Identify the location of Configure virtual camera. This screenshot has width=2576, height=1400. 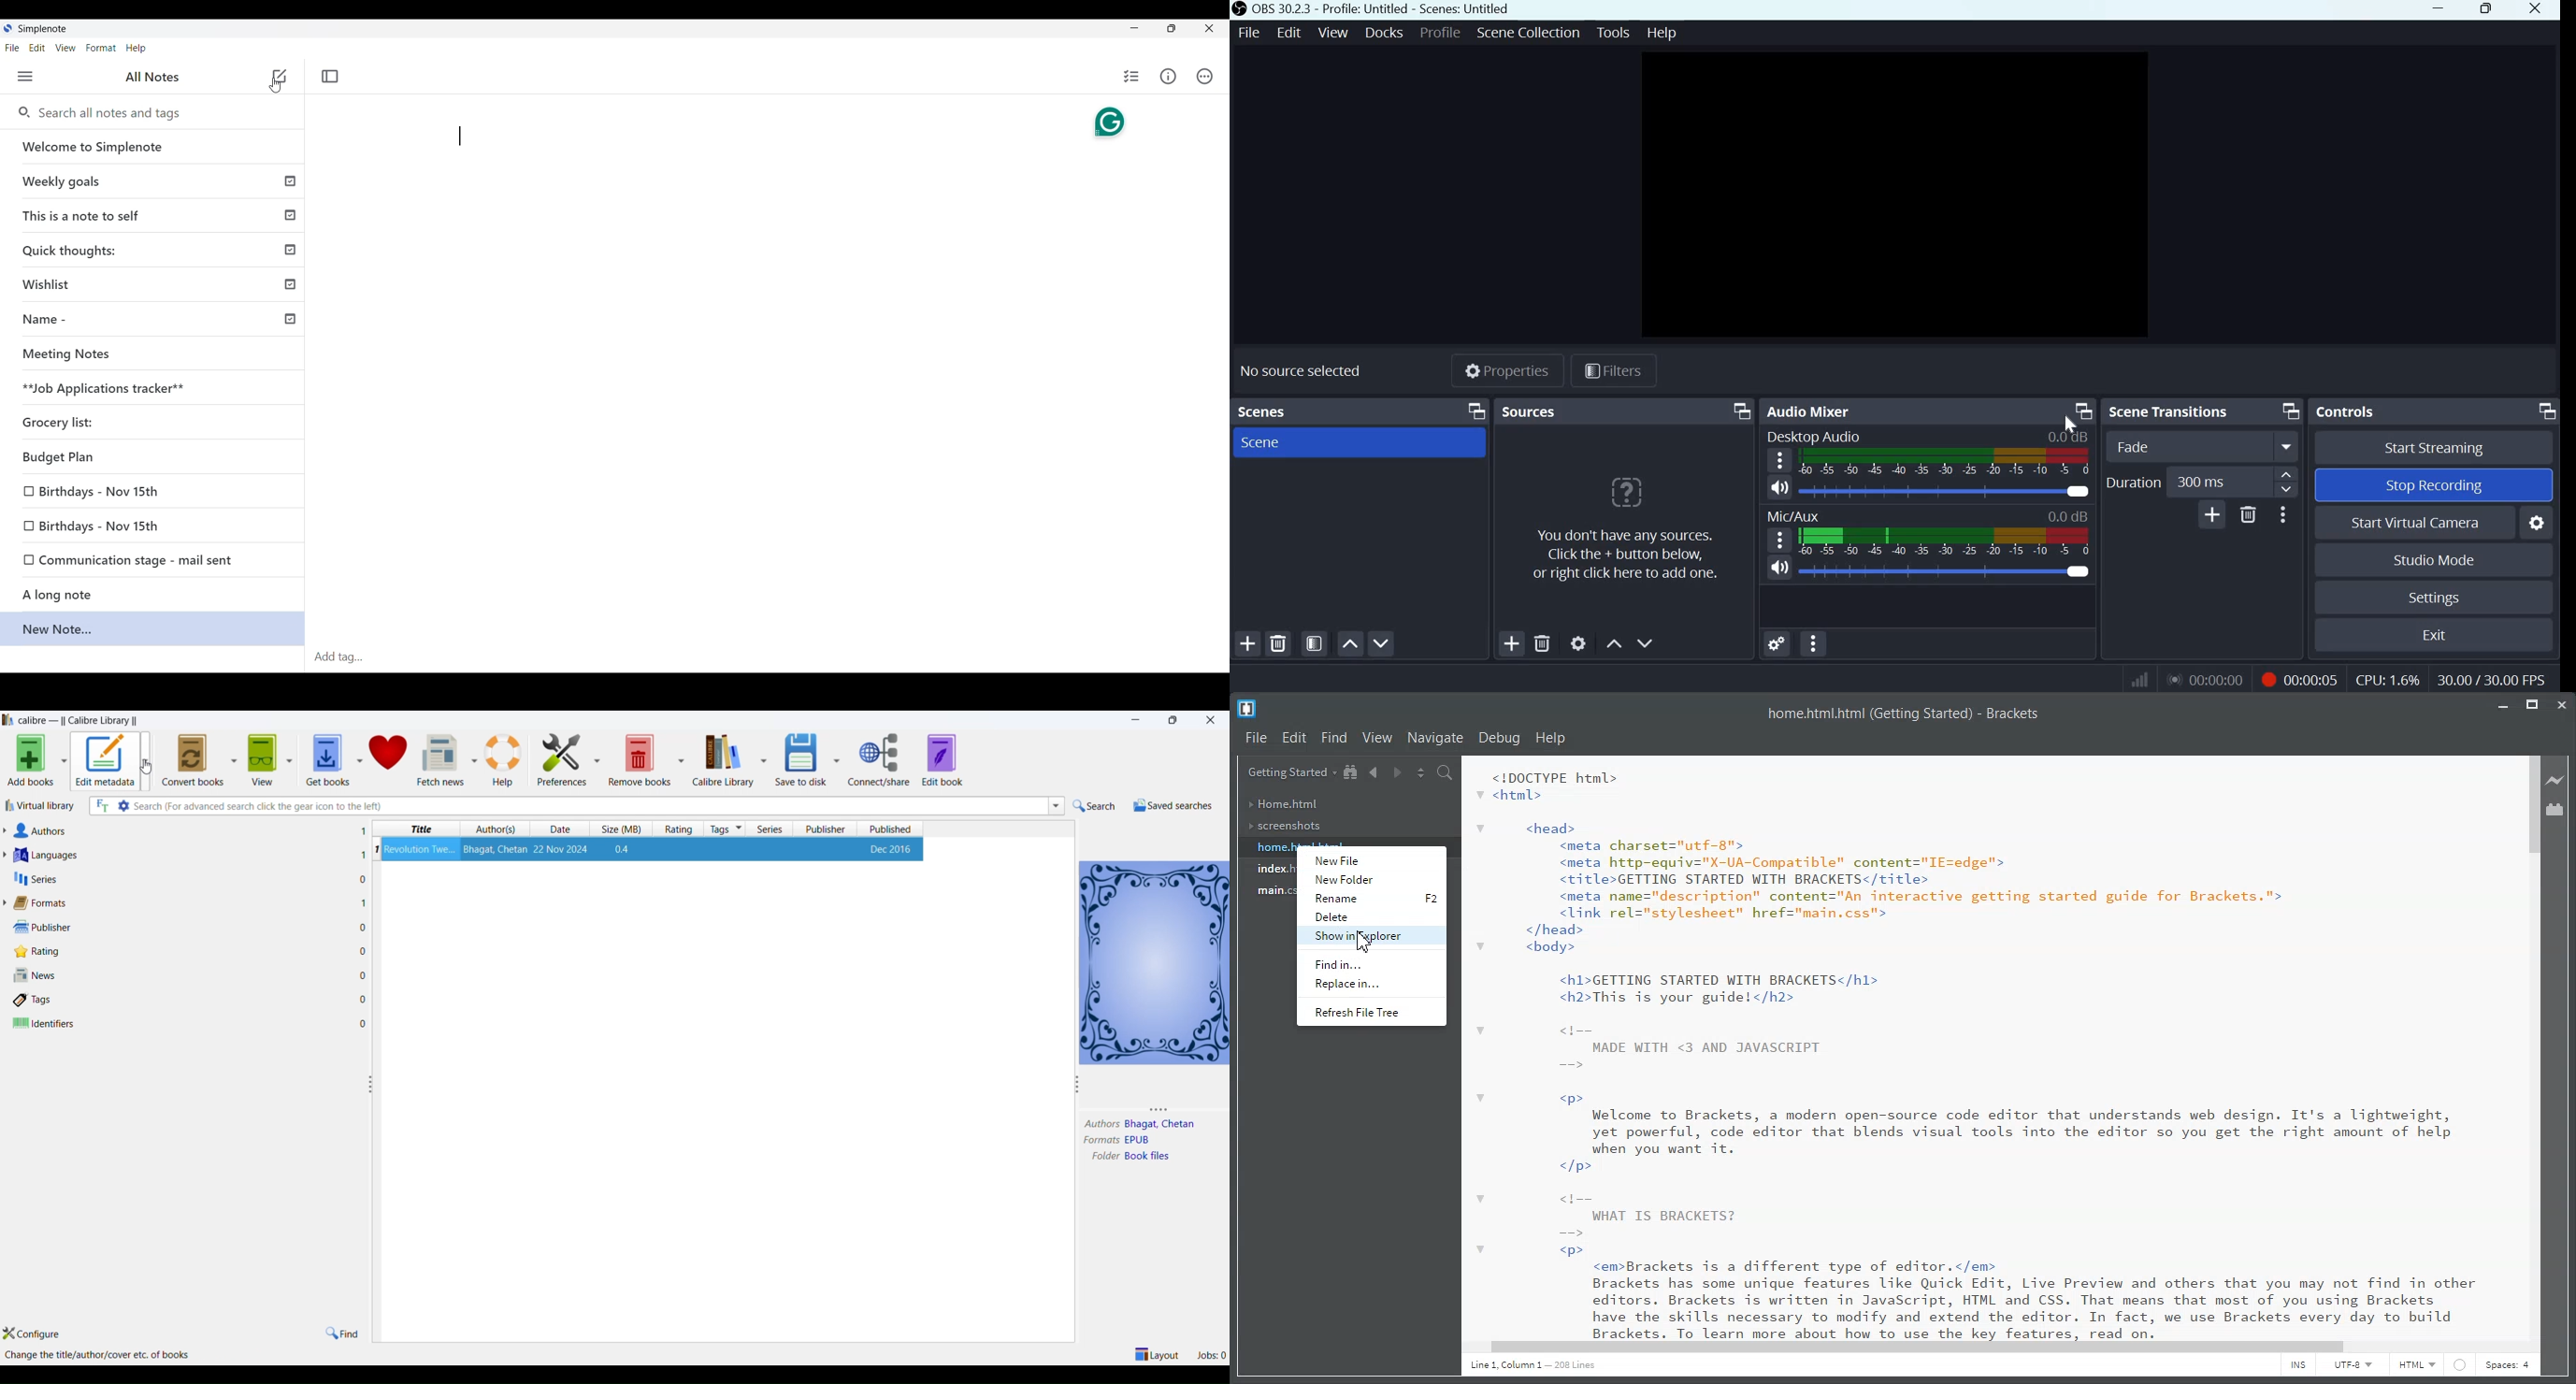
(2535, 523).